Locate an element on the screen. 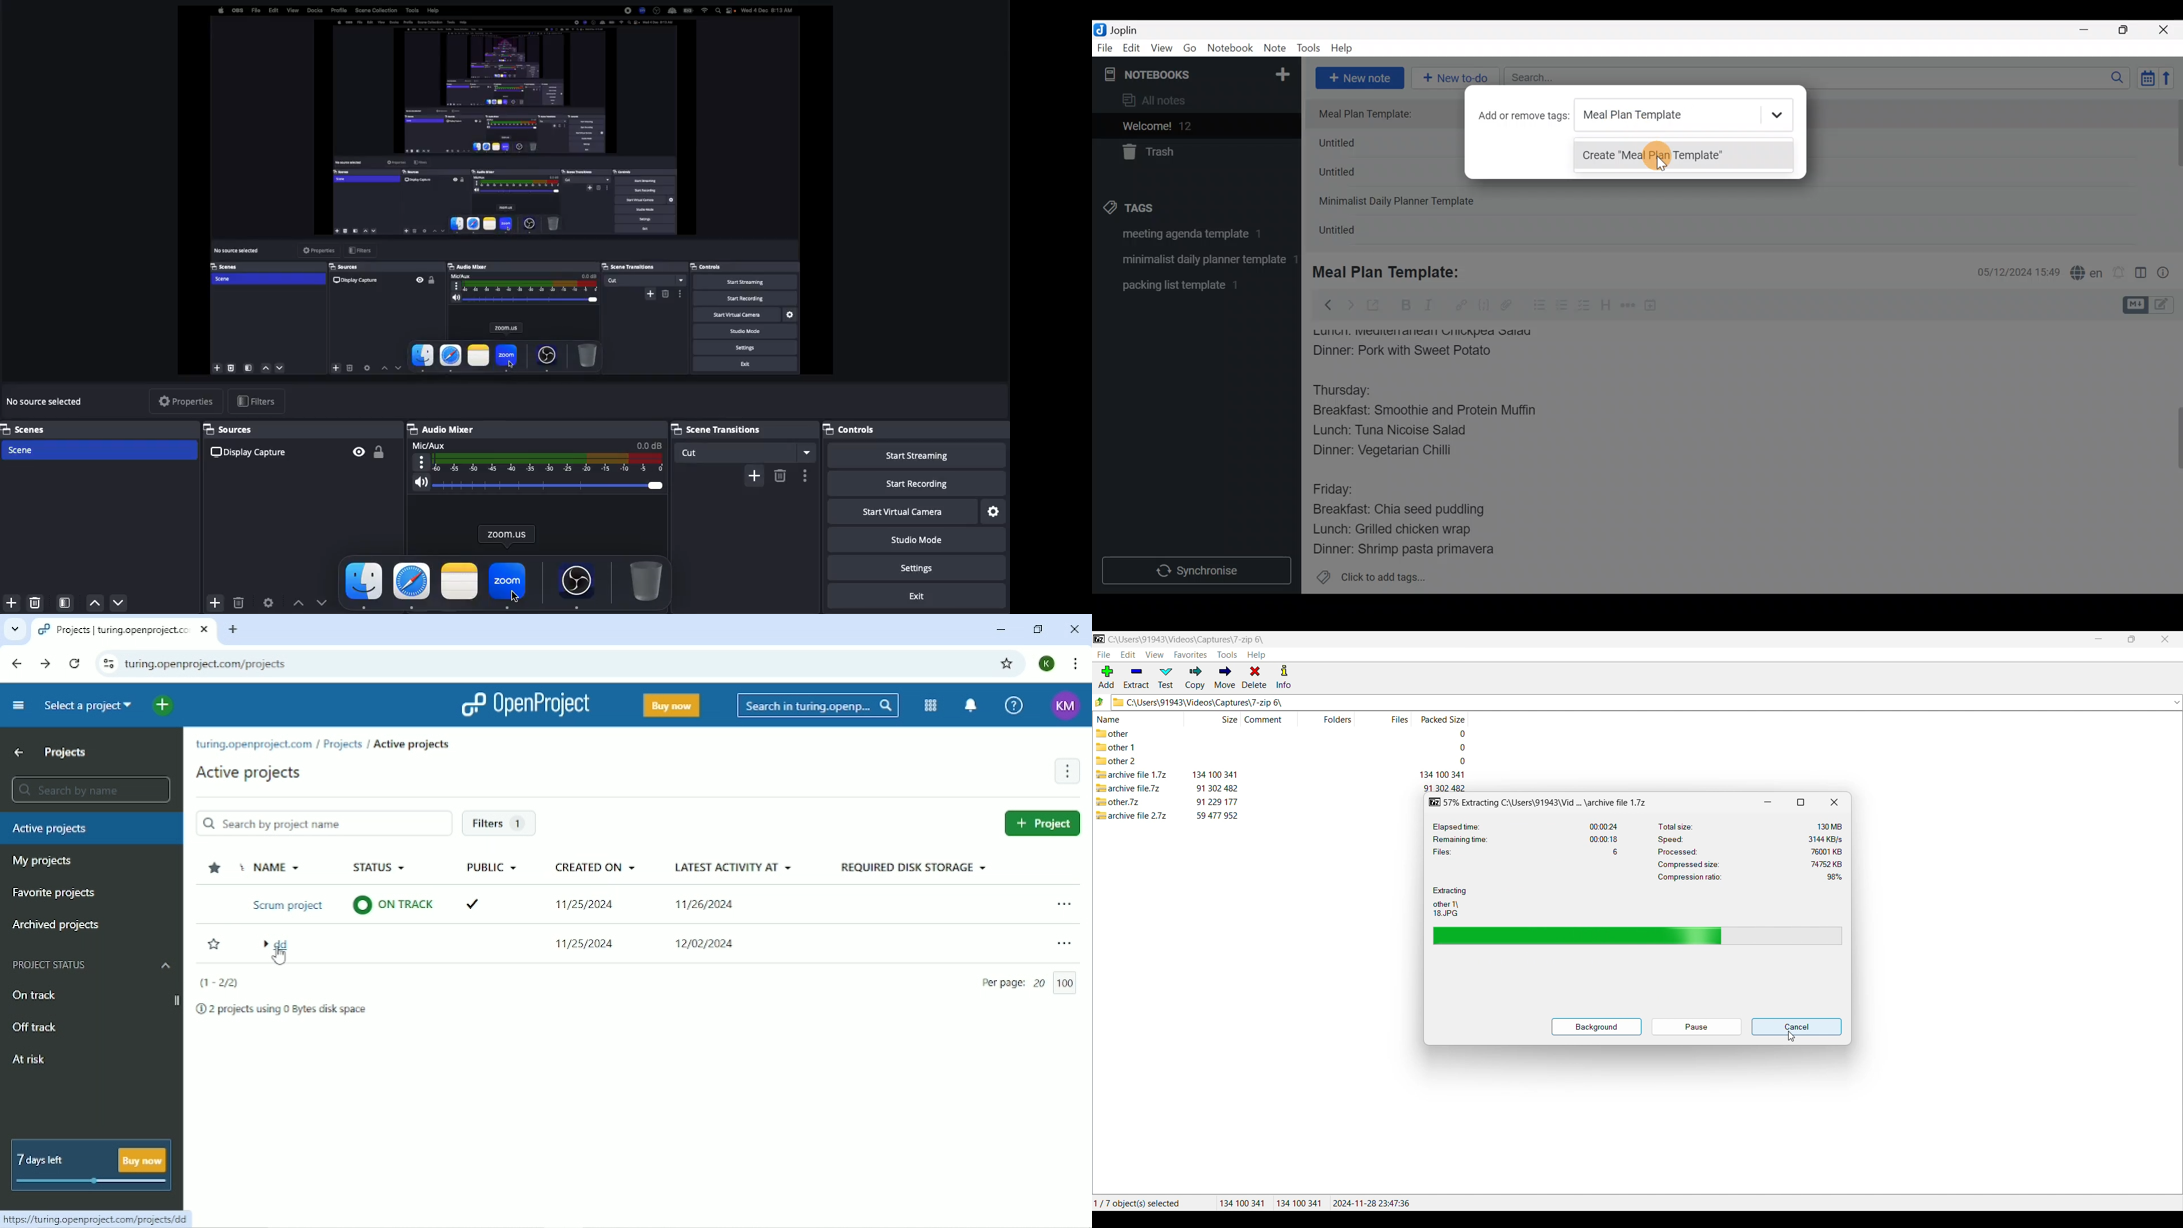 The width and height of the screenshot is (2184, 1232). Date & time is located at coordinates (2010, 272).